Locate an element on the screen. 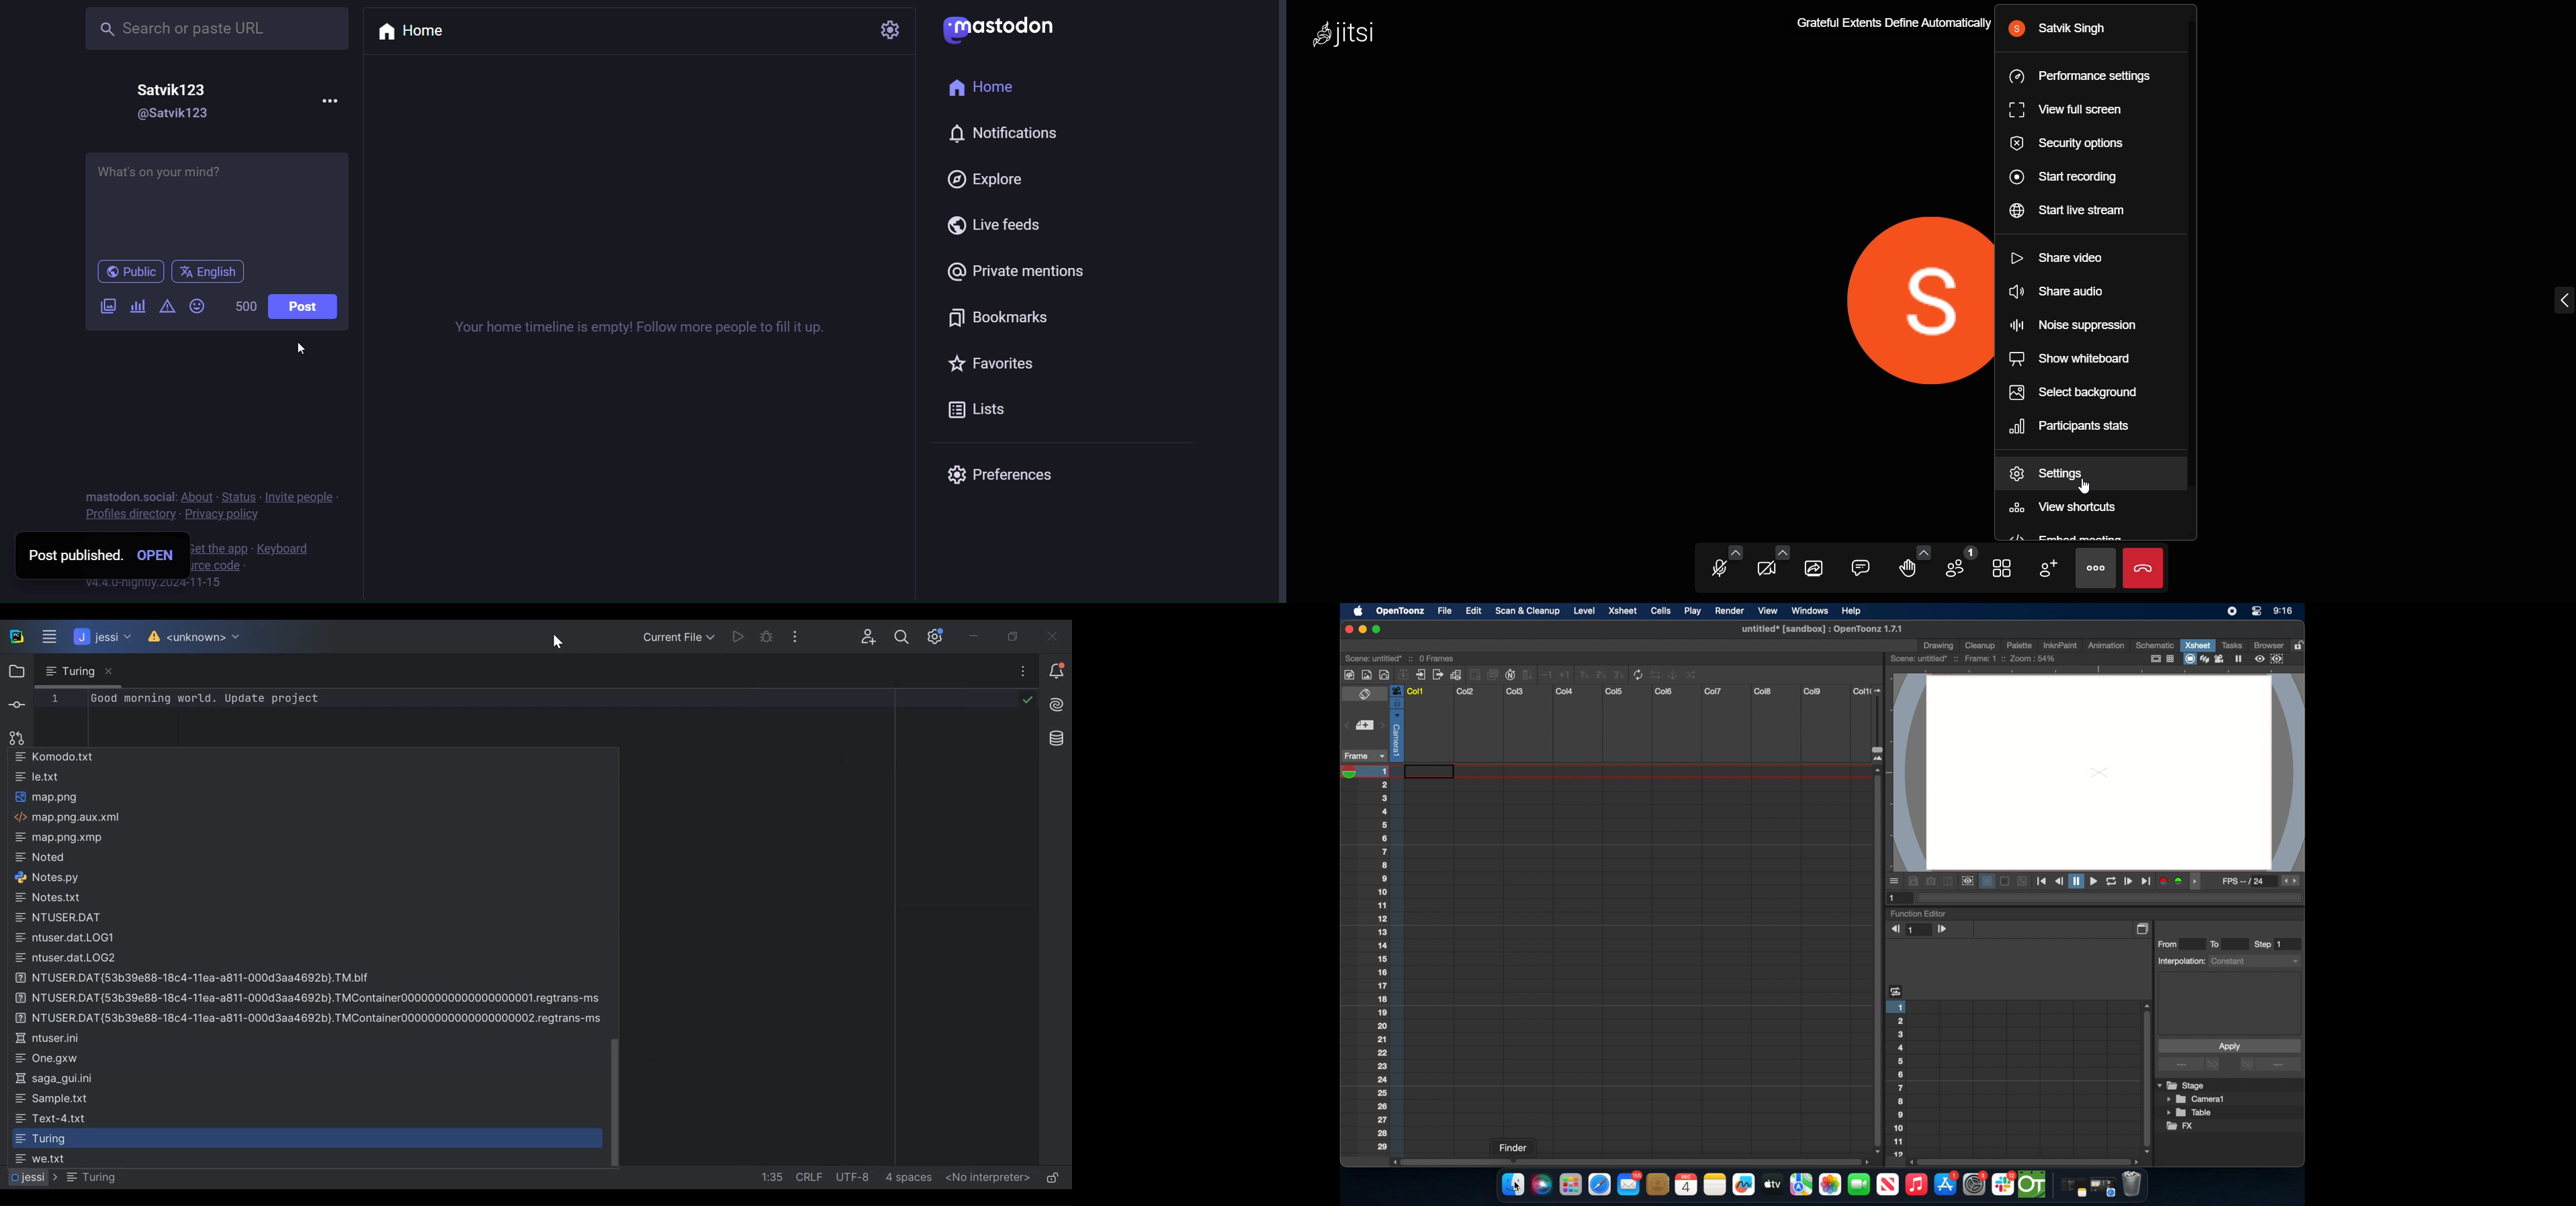  preview is located at coordinates (2271, 659).